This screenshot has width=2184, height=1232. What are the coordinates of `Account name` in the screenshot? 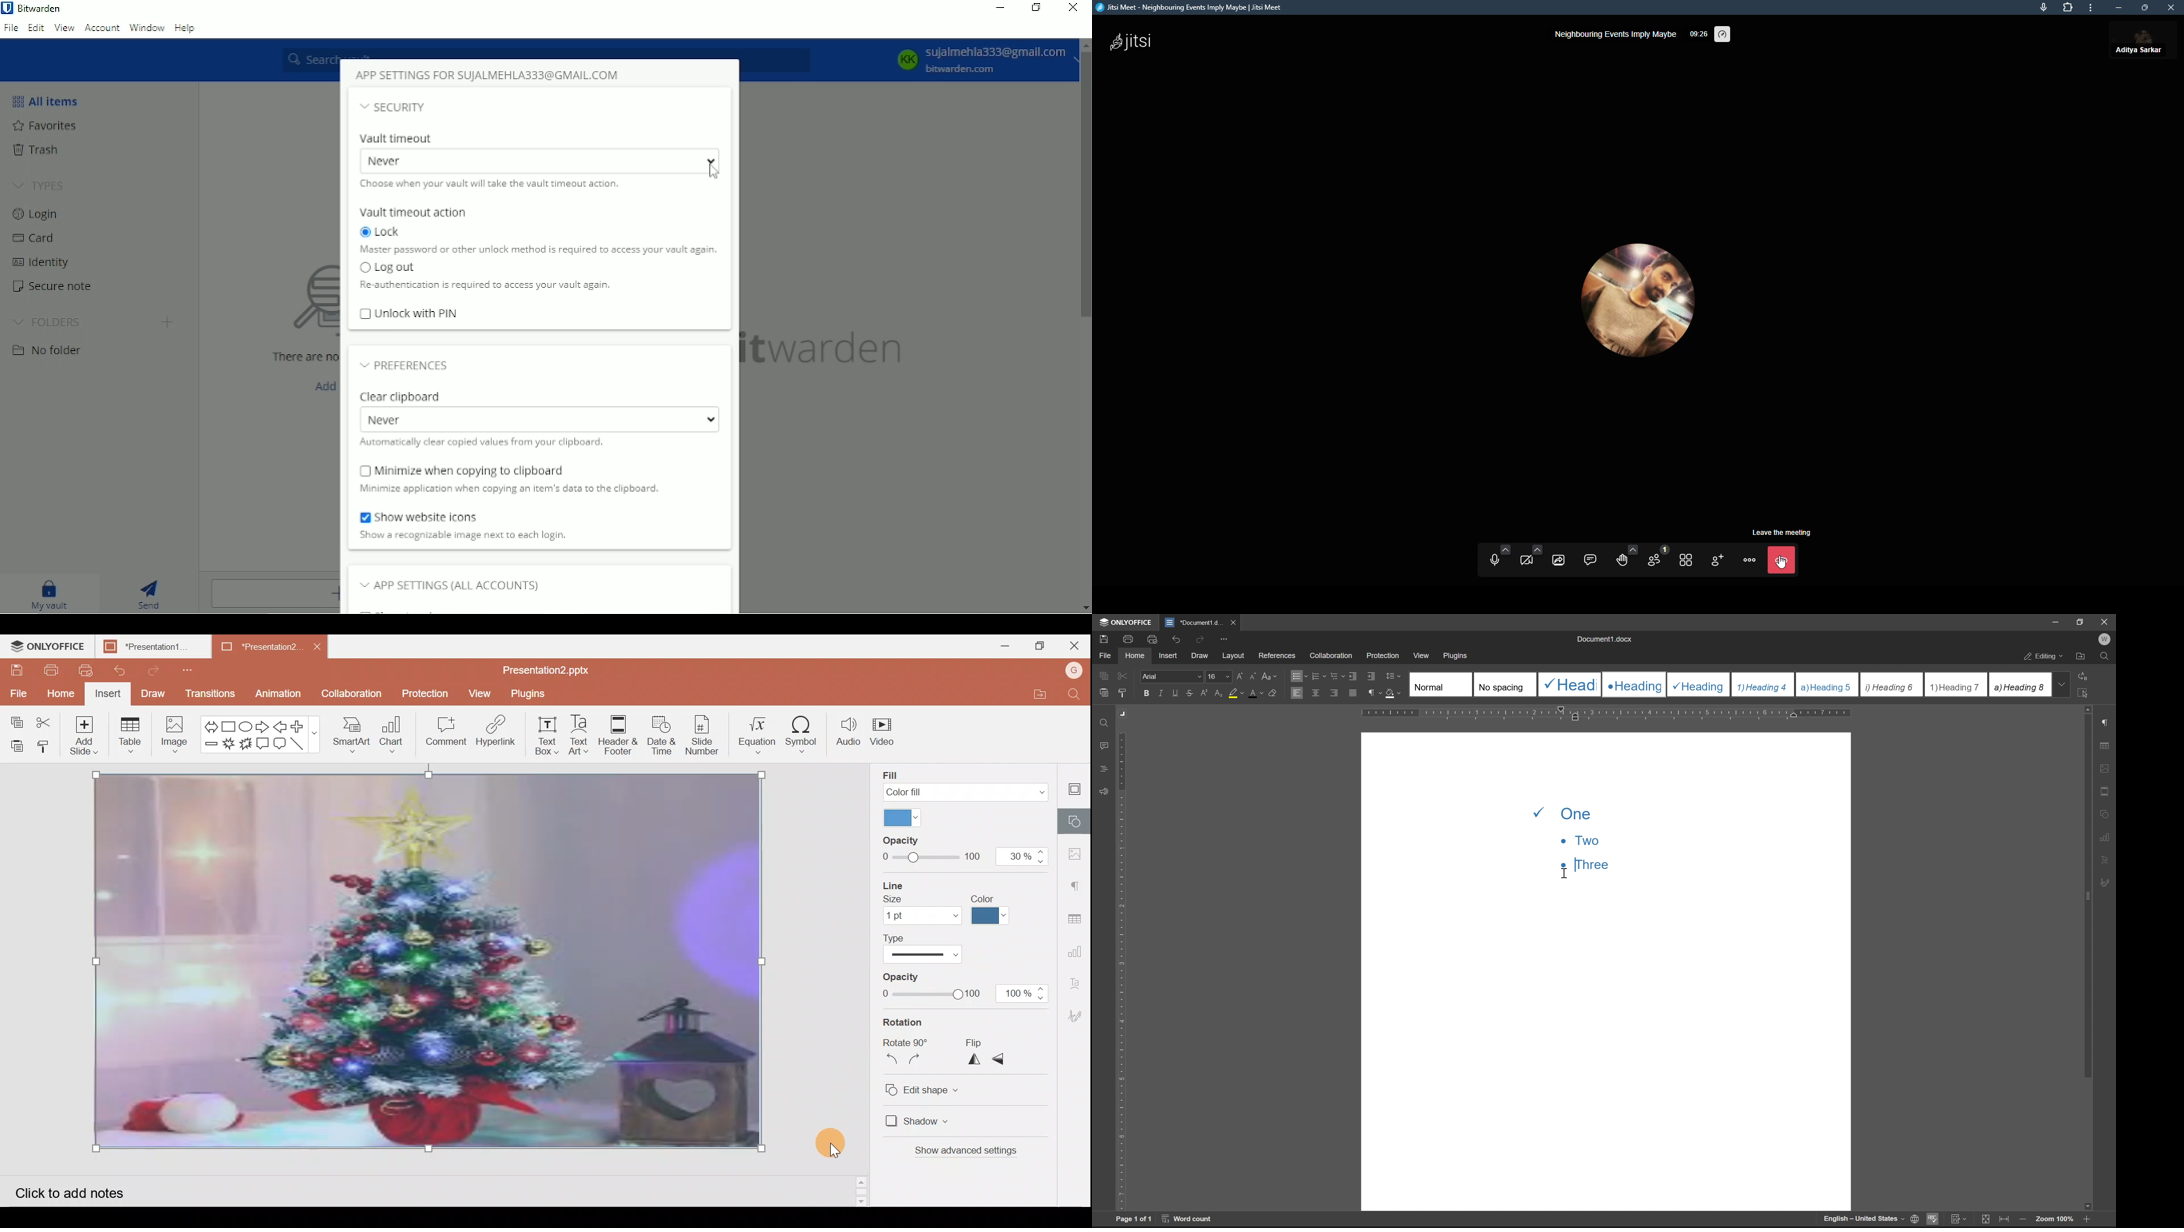 It's located at (1076, 670).